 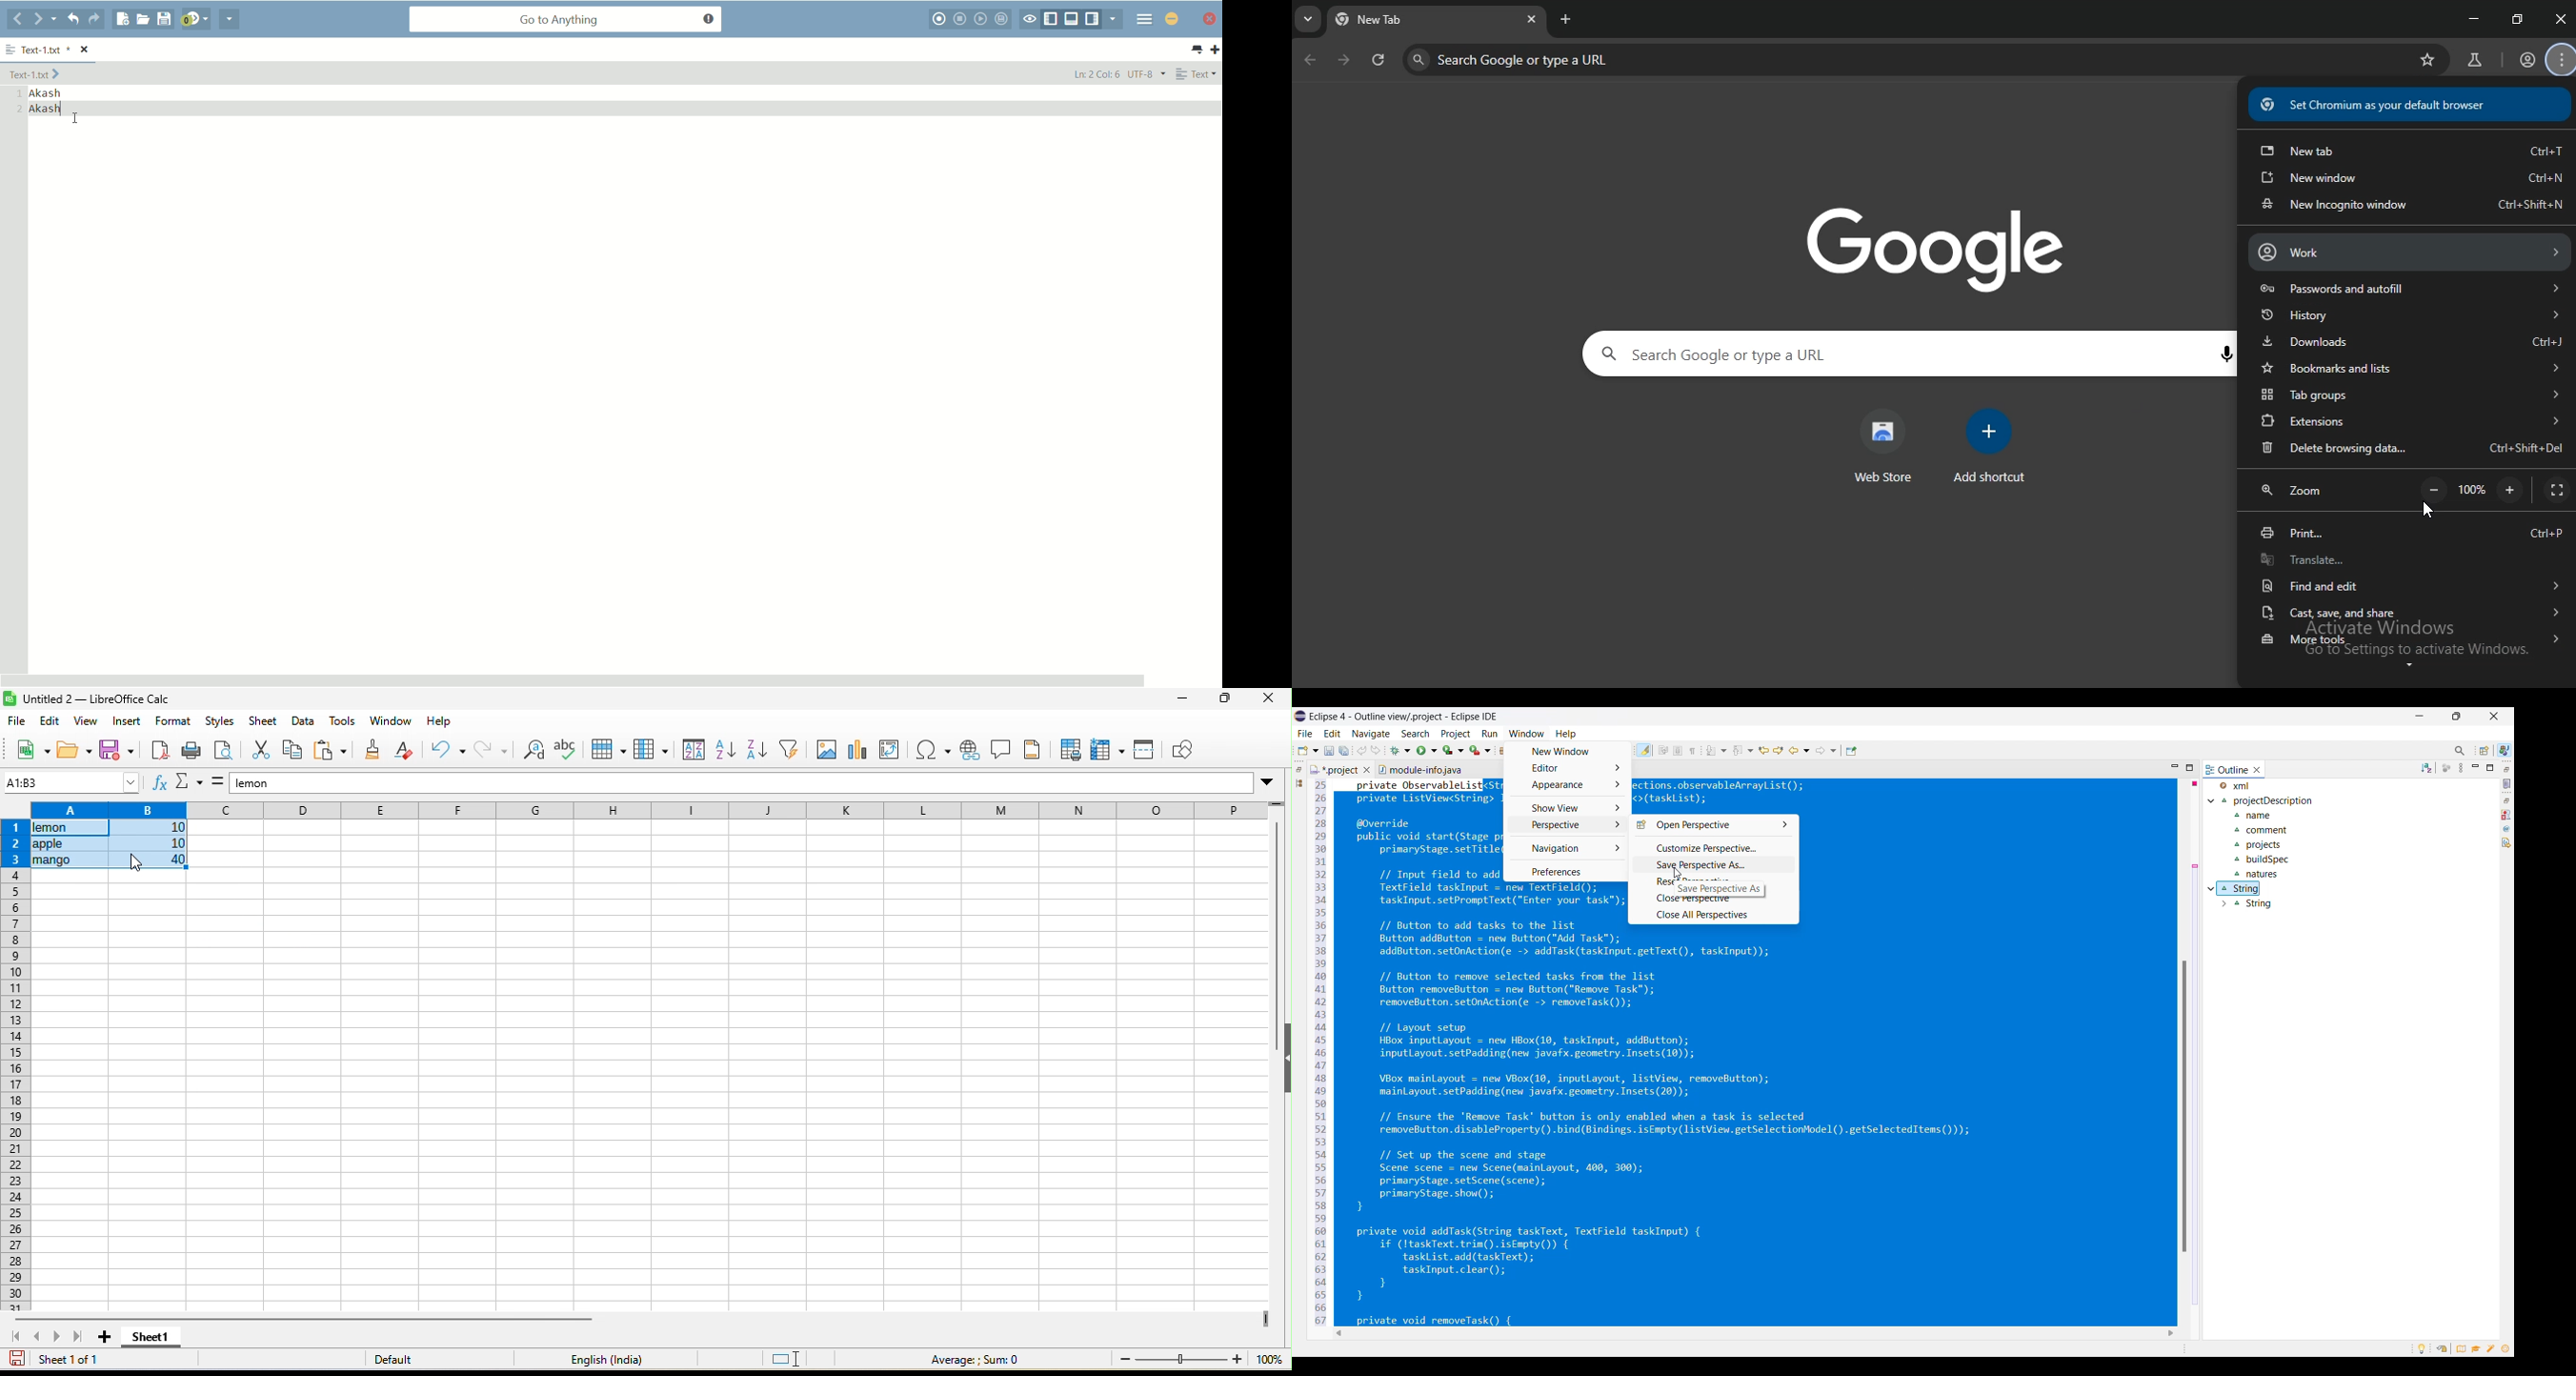 What do you see at coordinates (177, 723) in the screenshot?
I see `format` at bounding box center [177, 723].